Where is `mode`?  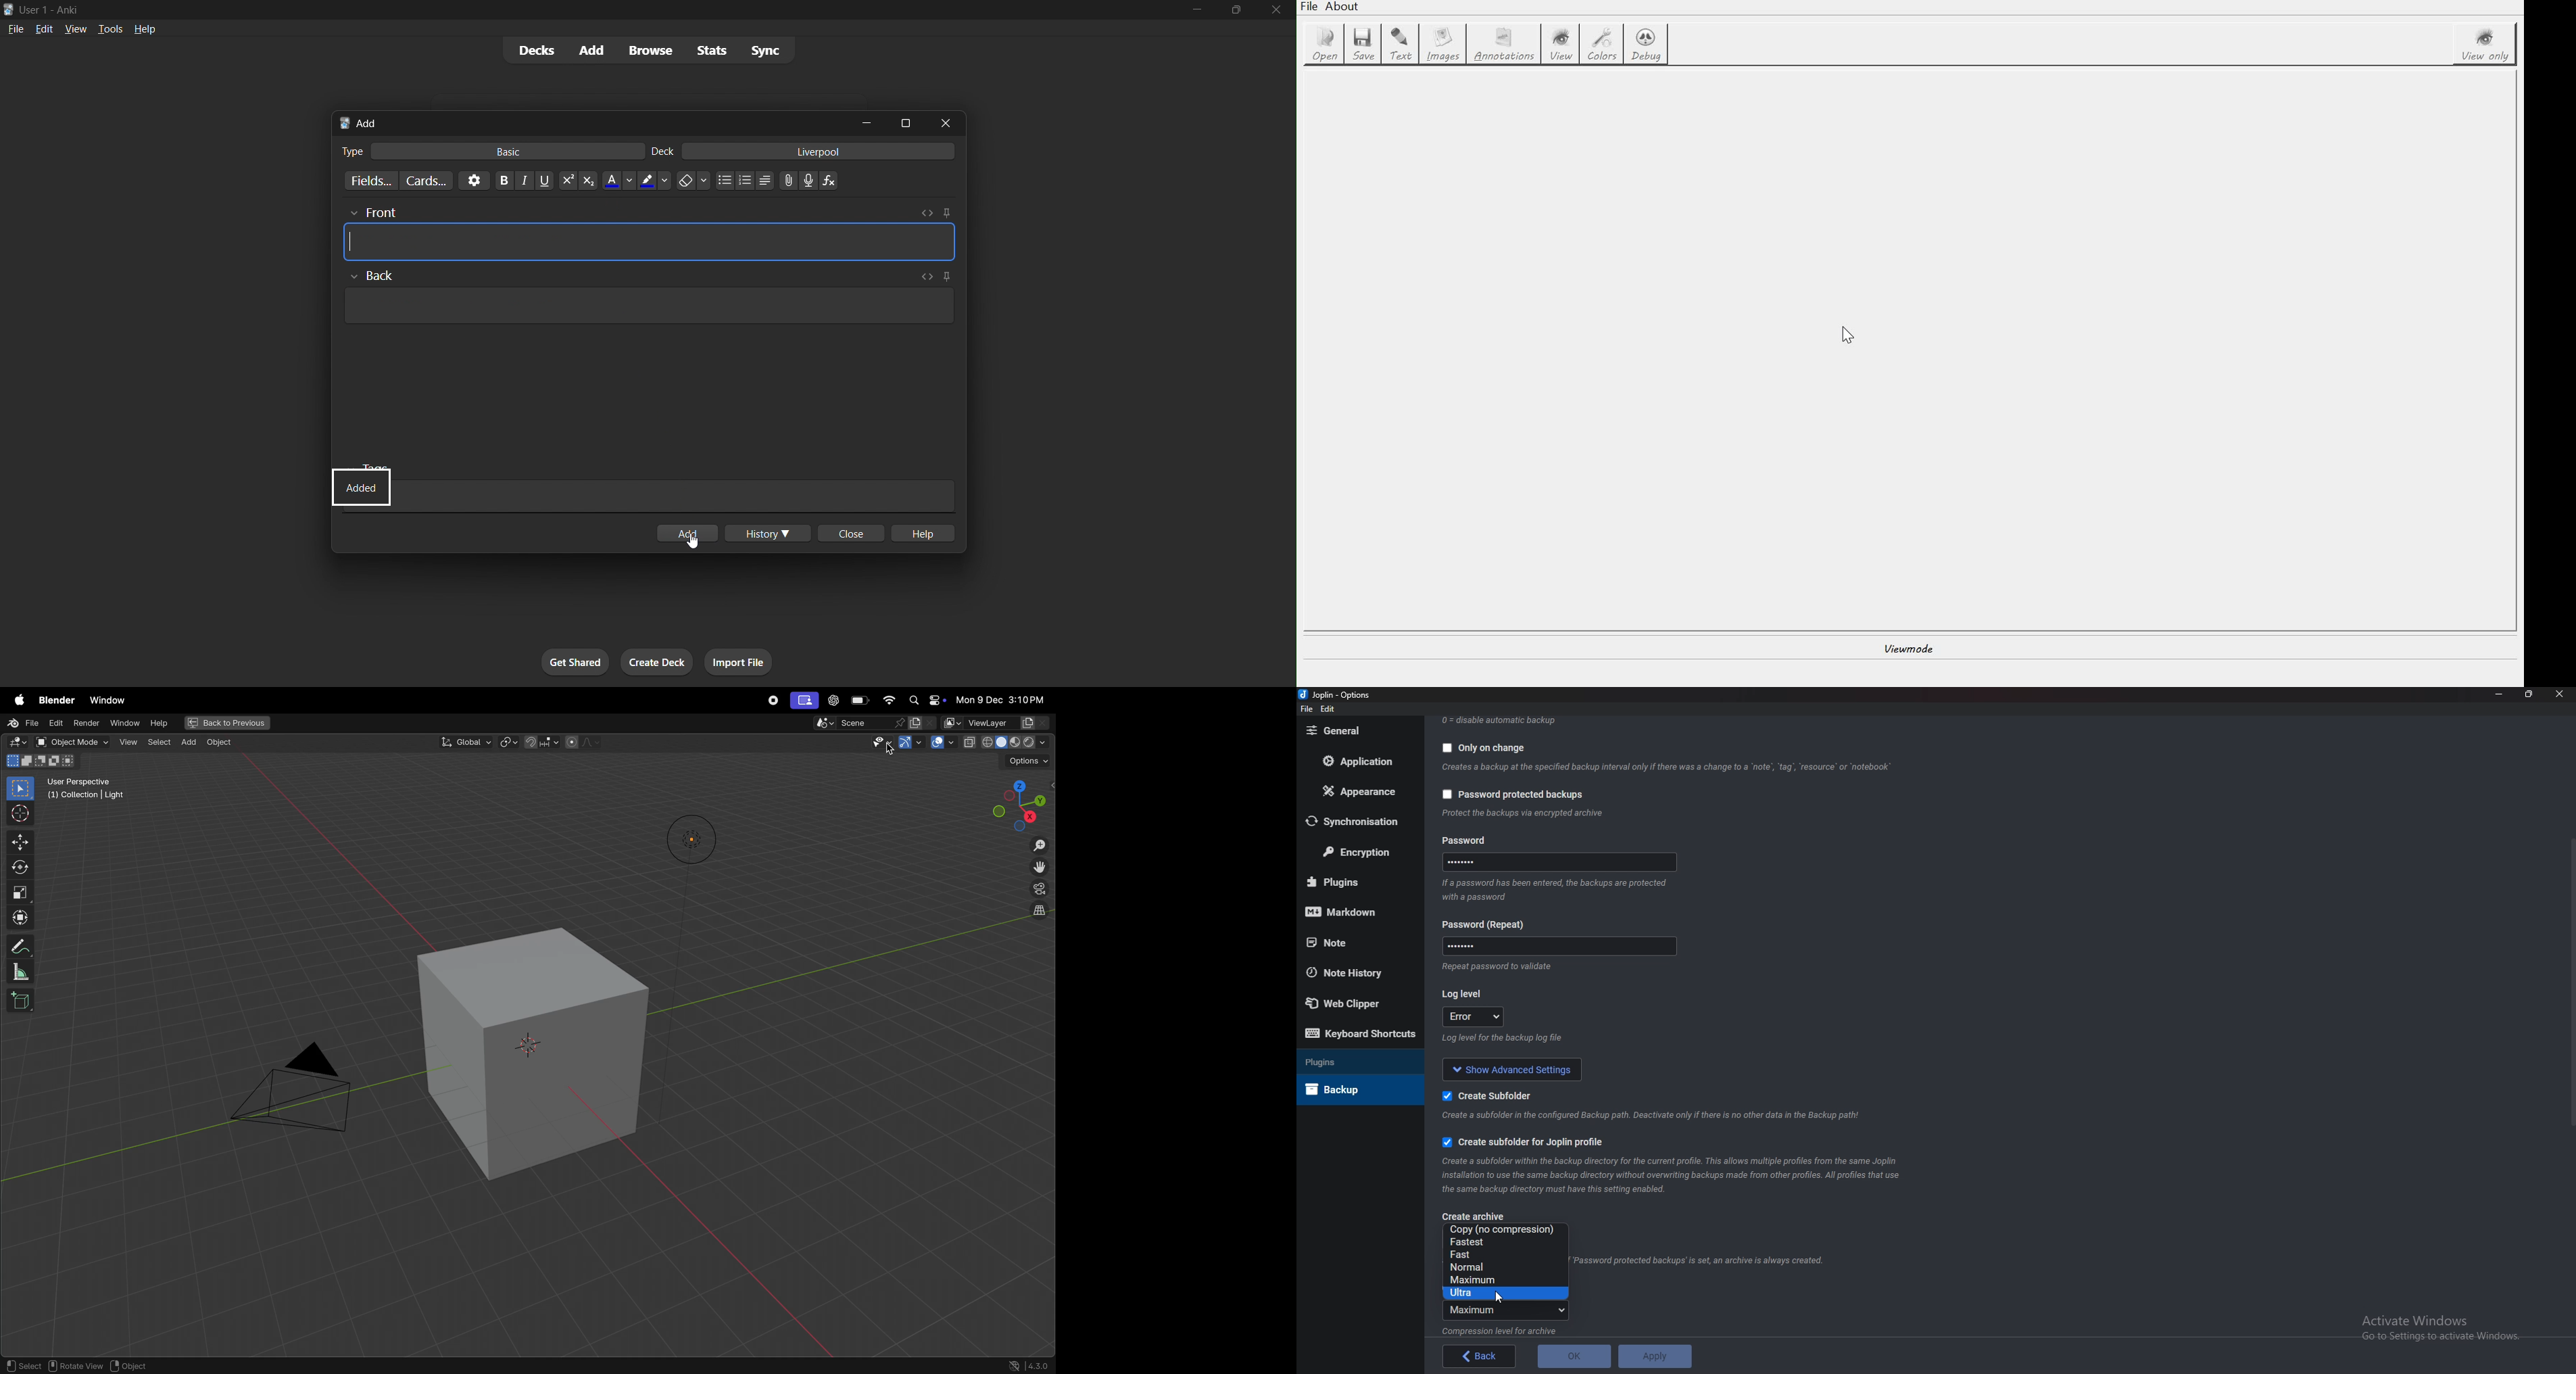 mode is located at coordinates (41, 761).